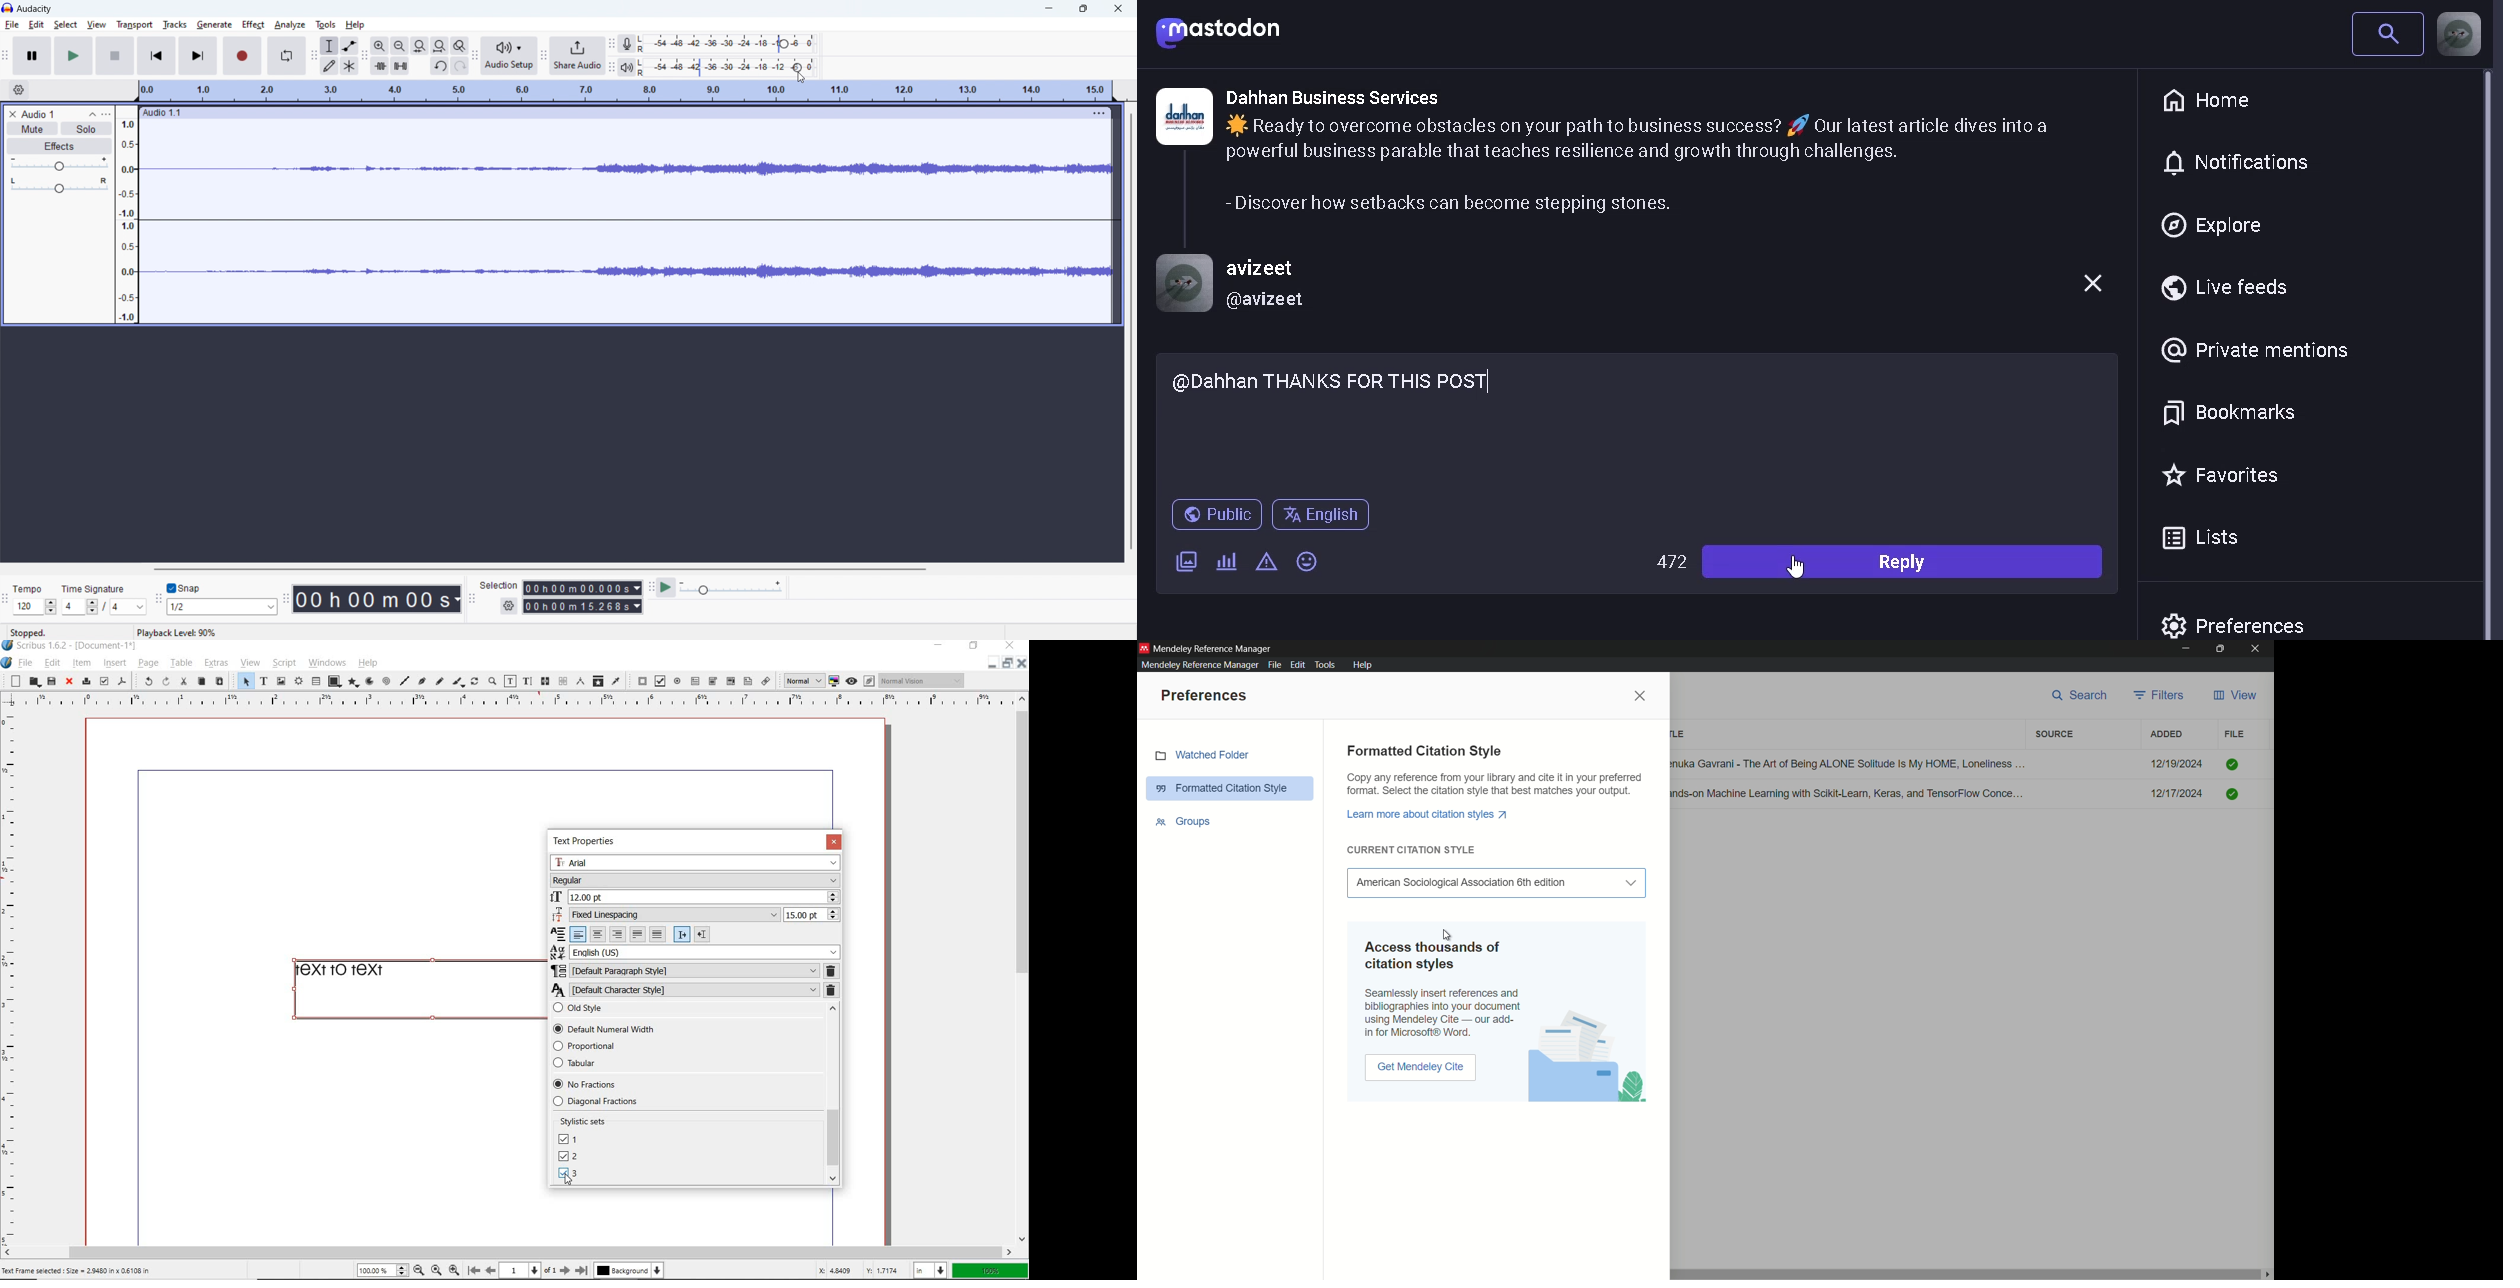 The width and height of the screenshot is (2520, 1288). What do you see at coordinates (459, 45) in the screenshot?
I see `toggle zoom` at bounding box center [459, 45].